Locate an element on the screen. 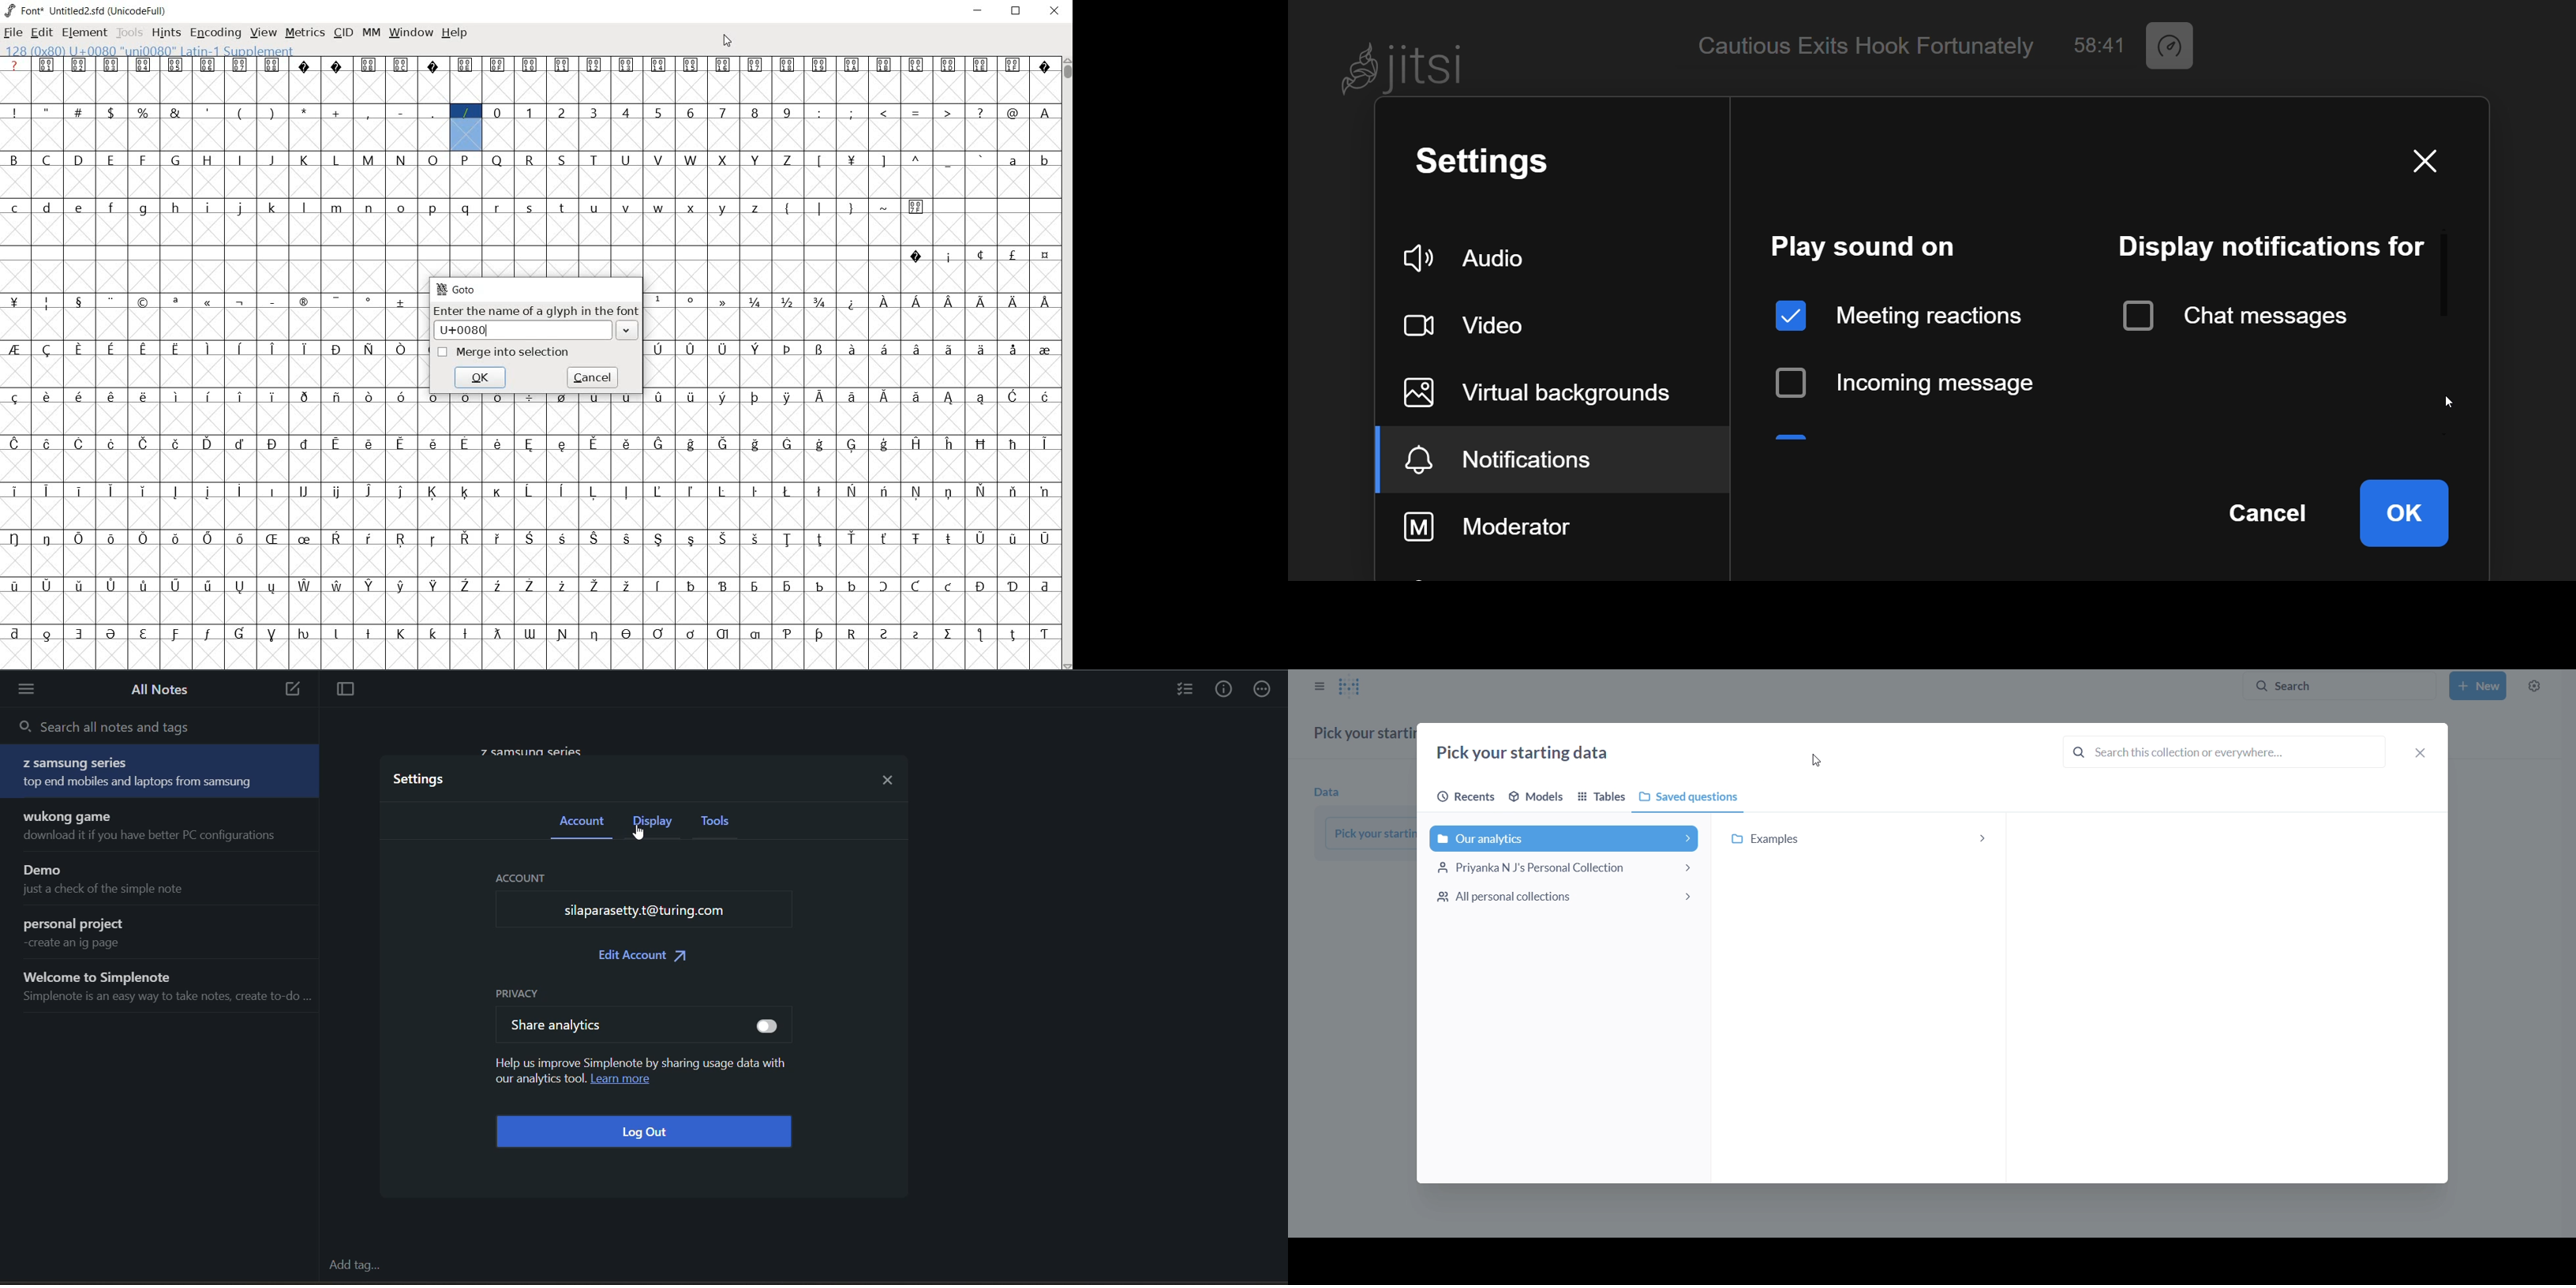  glyph is located at coordinates (658, 633).